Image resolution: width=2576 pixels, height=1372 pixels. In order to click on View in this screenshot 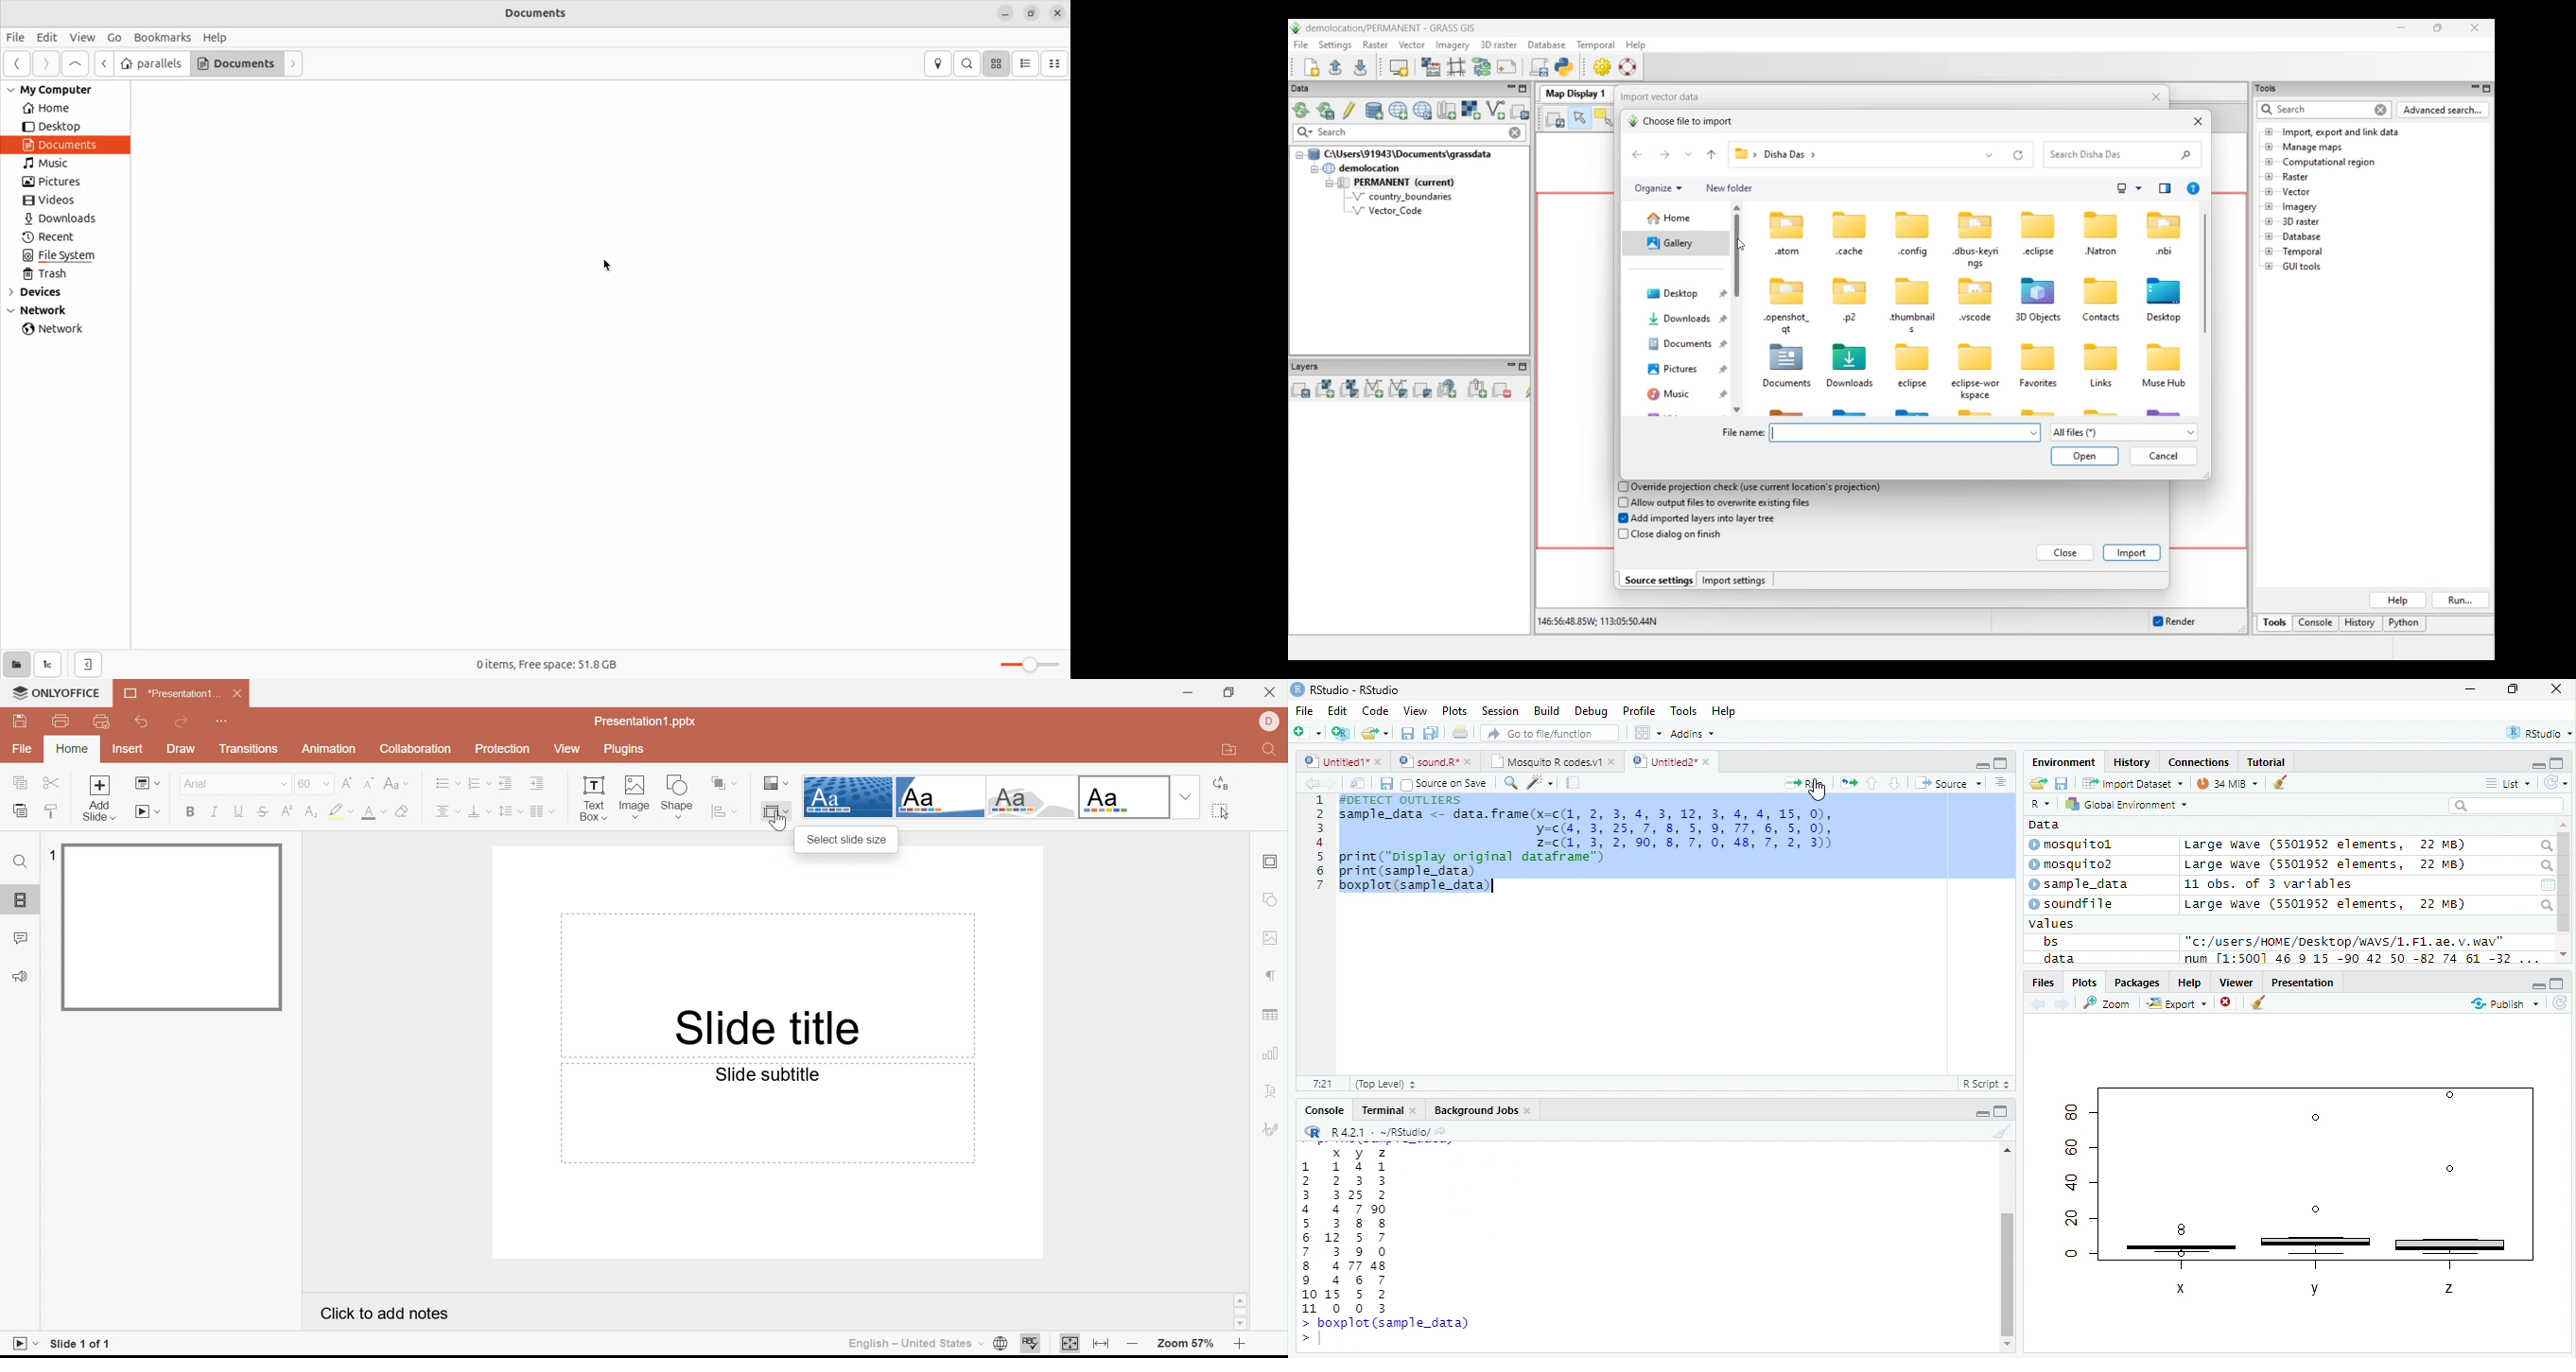, I will do `click(1417, 710)`.